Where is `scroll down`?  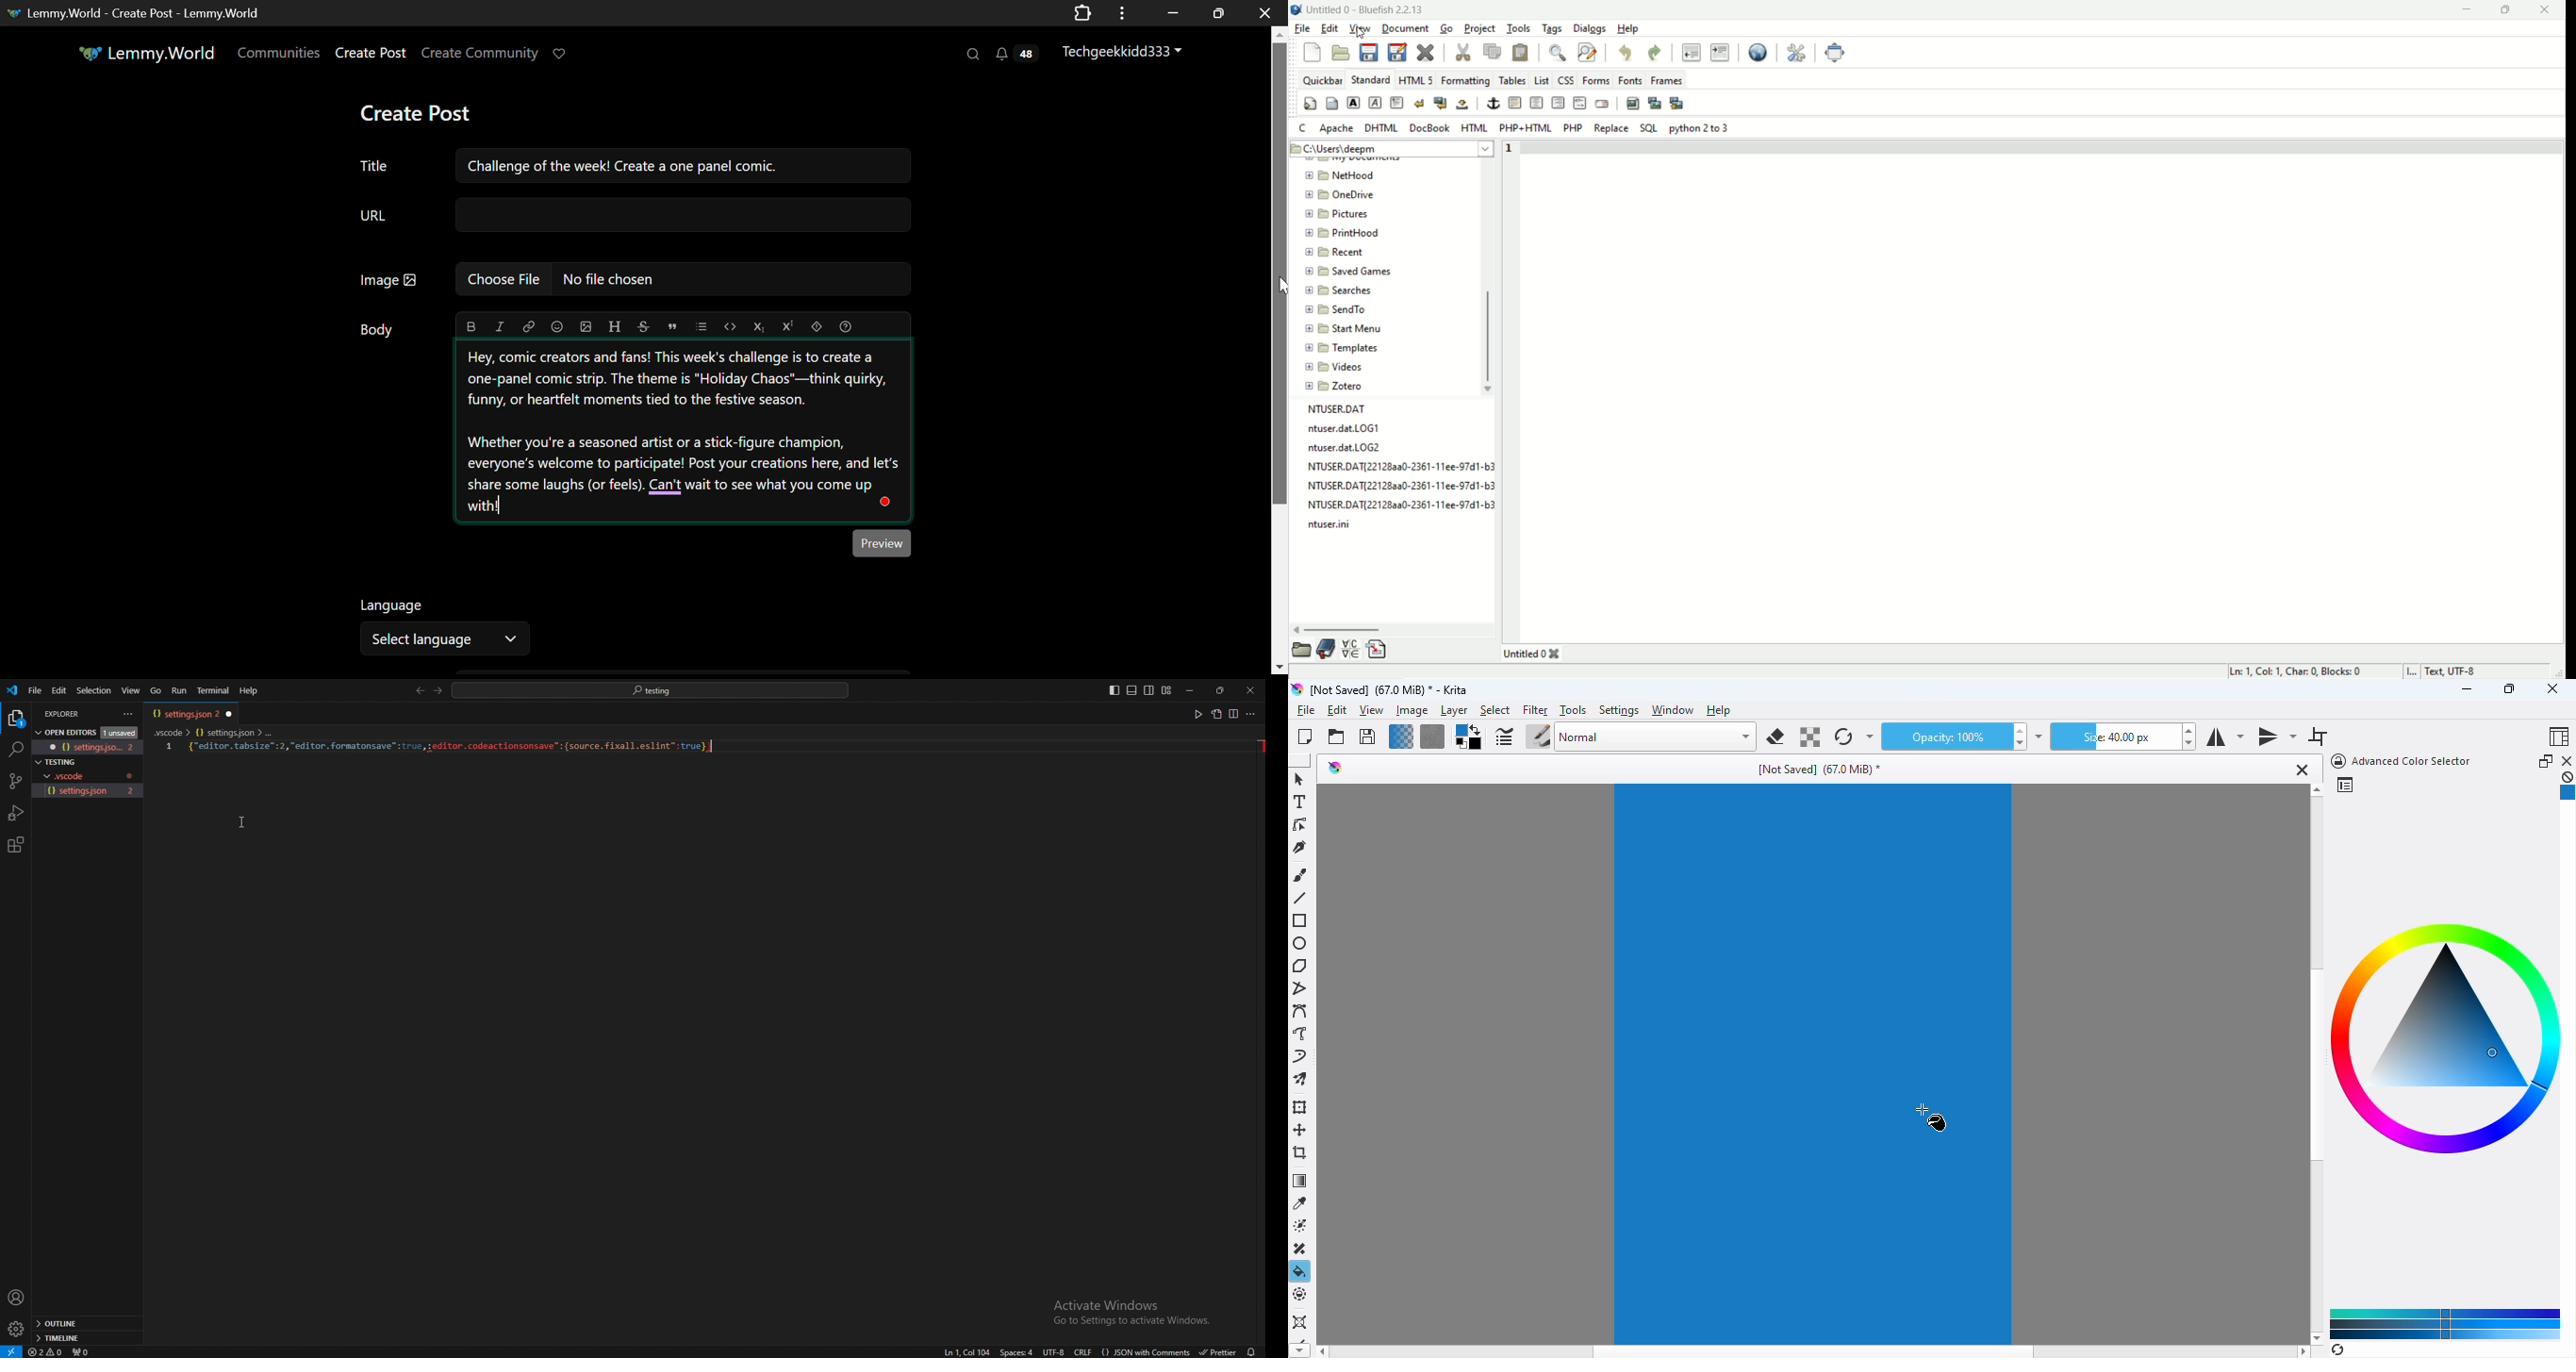 scroll down is located at coordinates (1299, 1350).